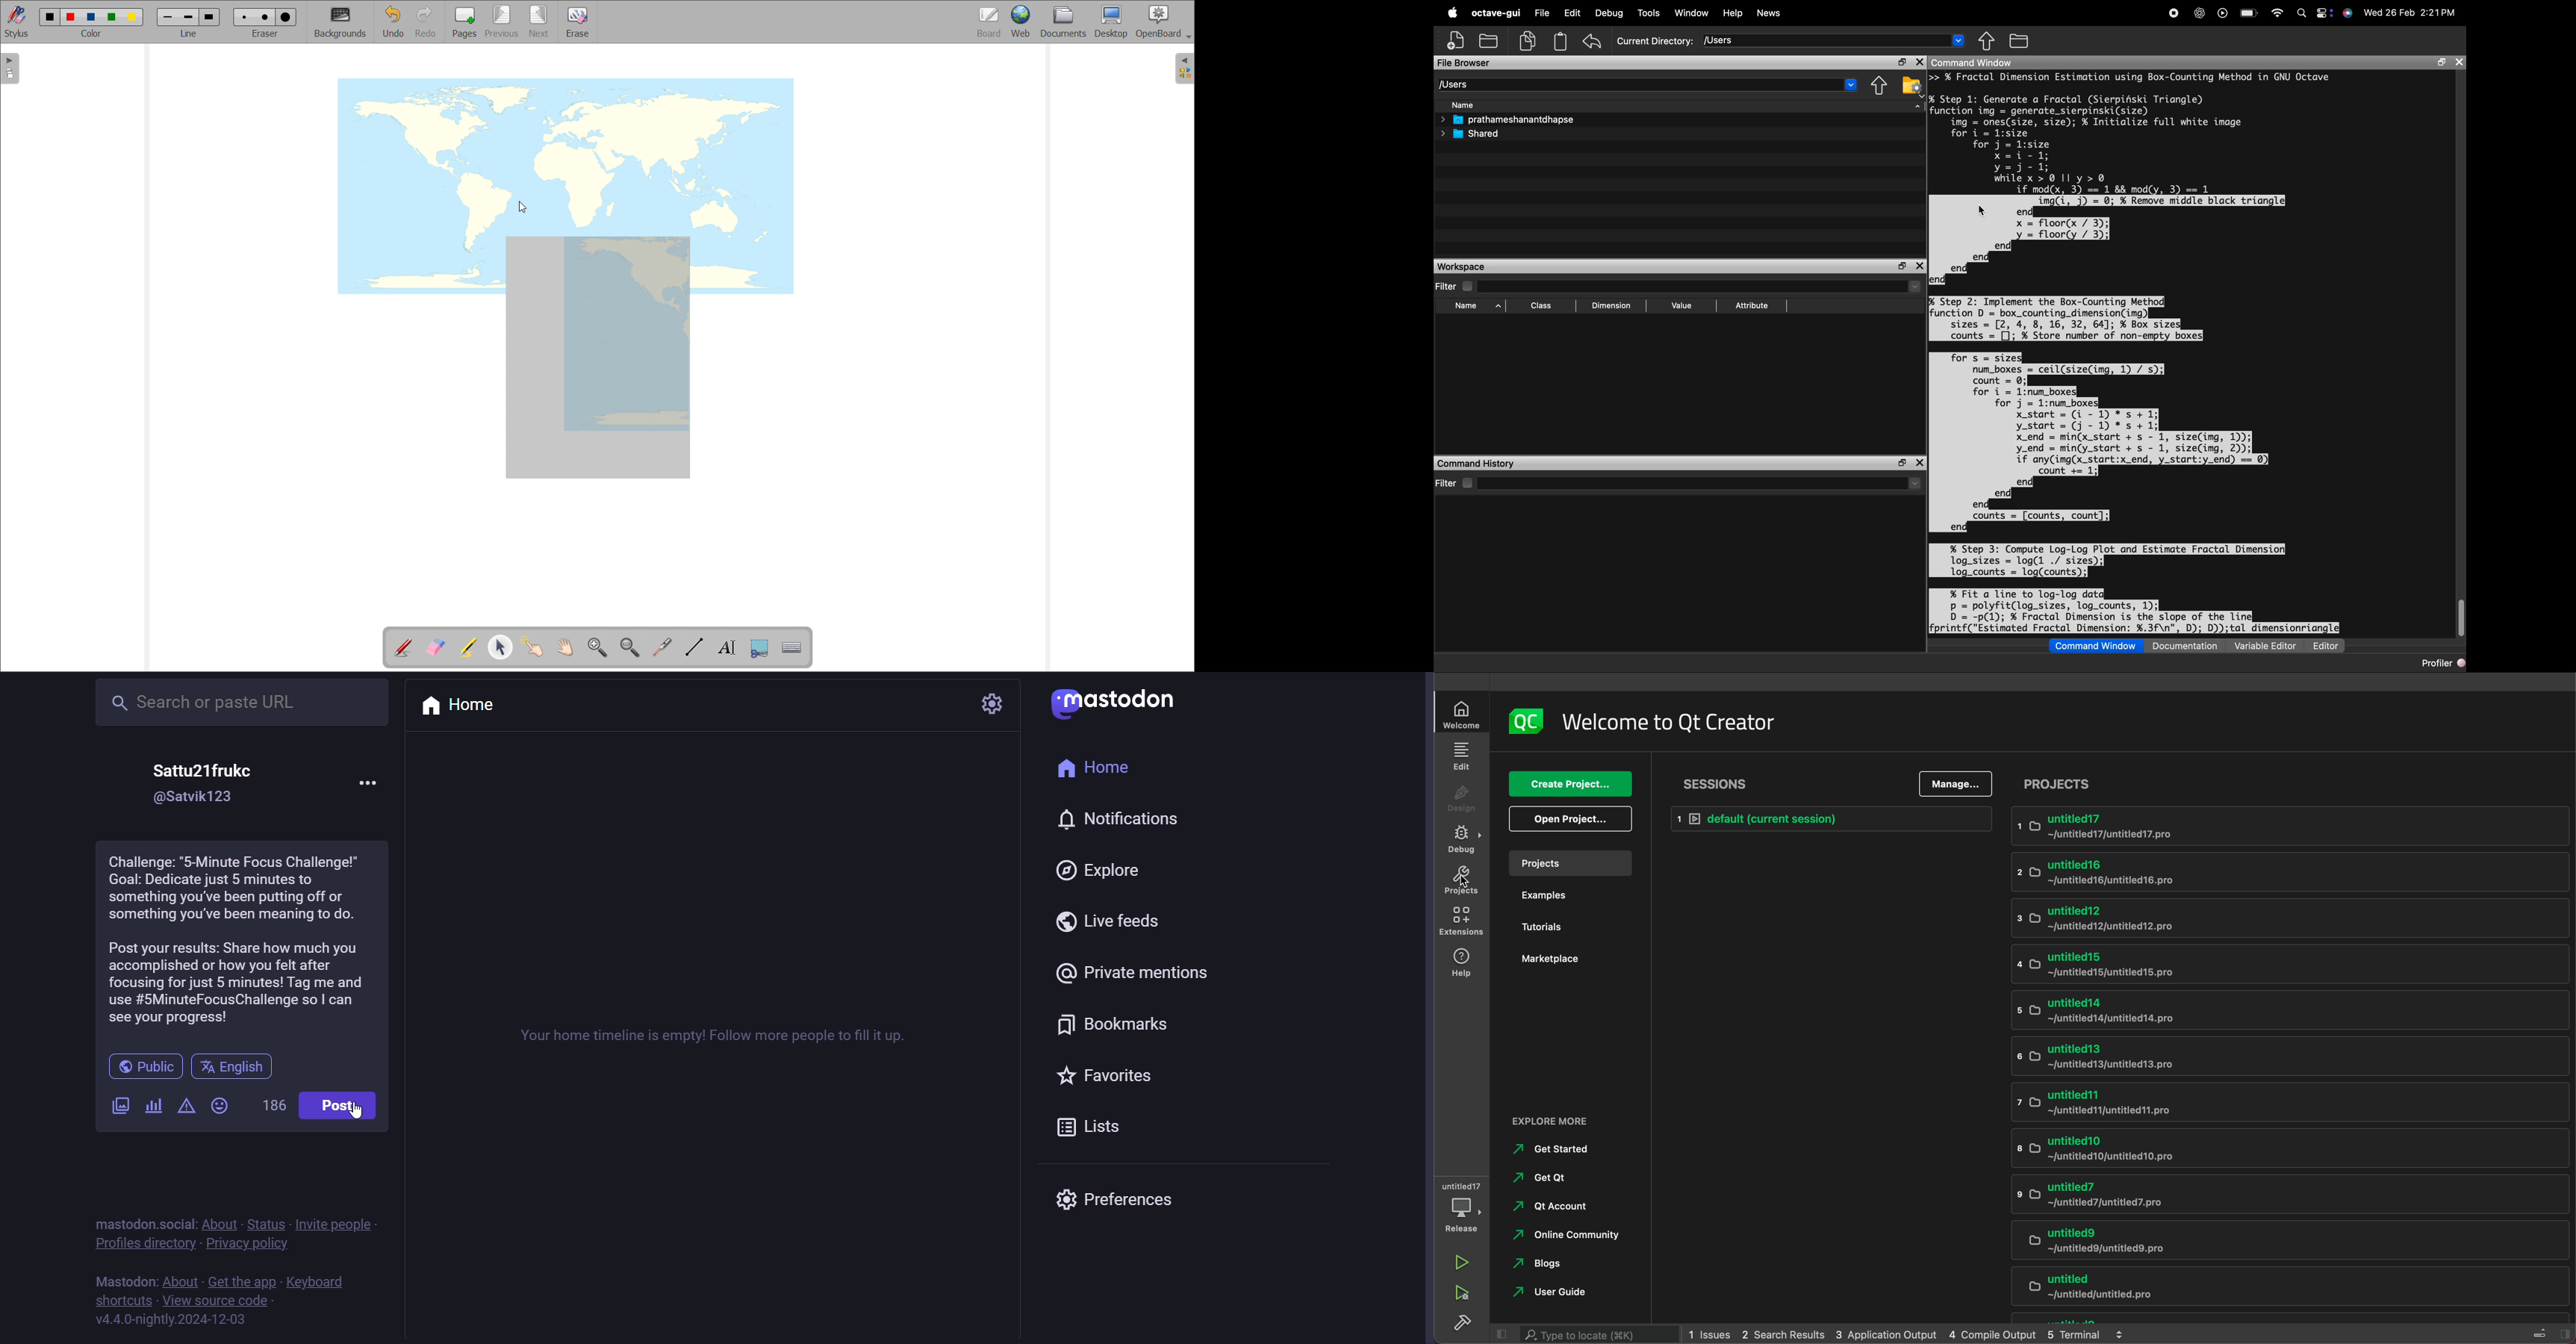  Describe the element at coordinates (1093, 872) in the screenshot. I see `explore` at that location.